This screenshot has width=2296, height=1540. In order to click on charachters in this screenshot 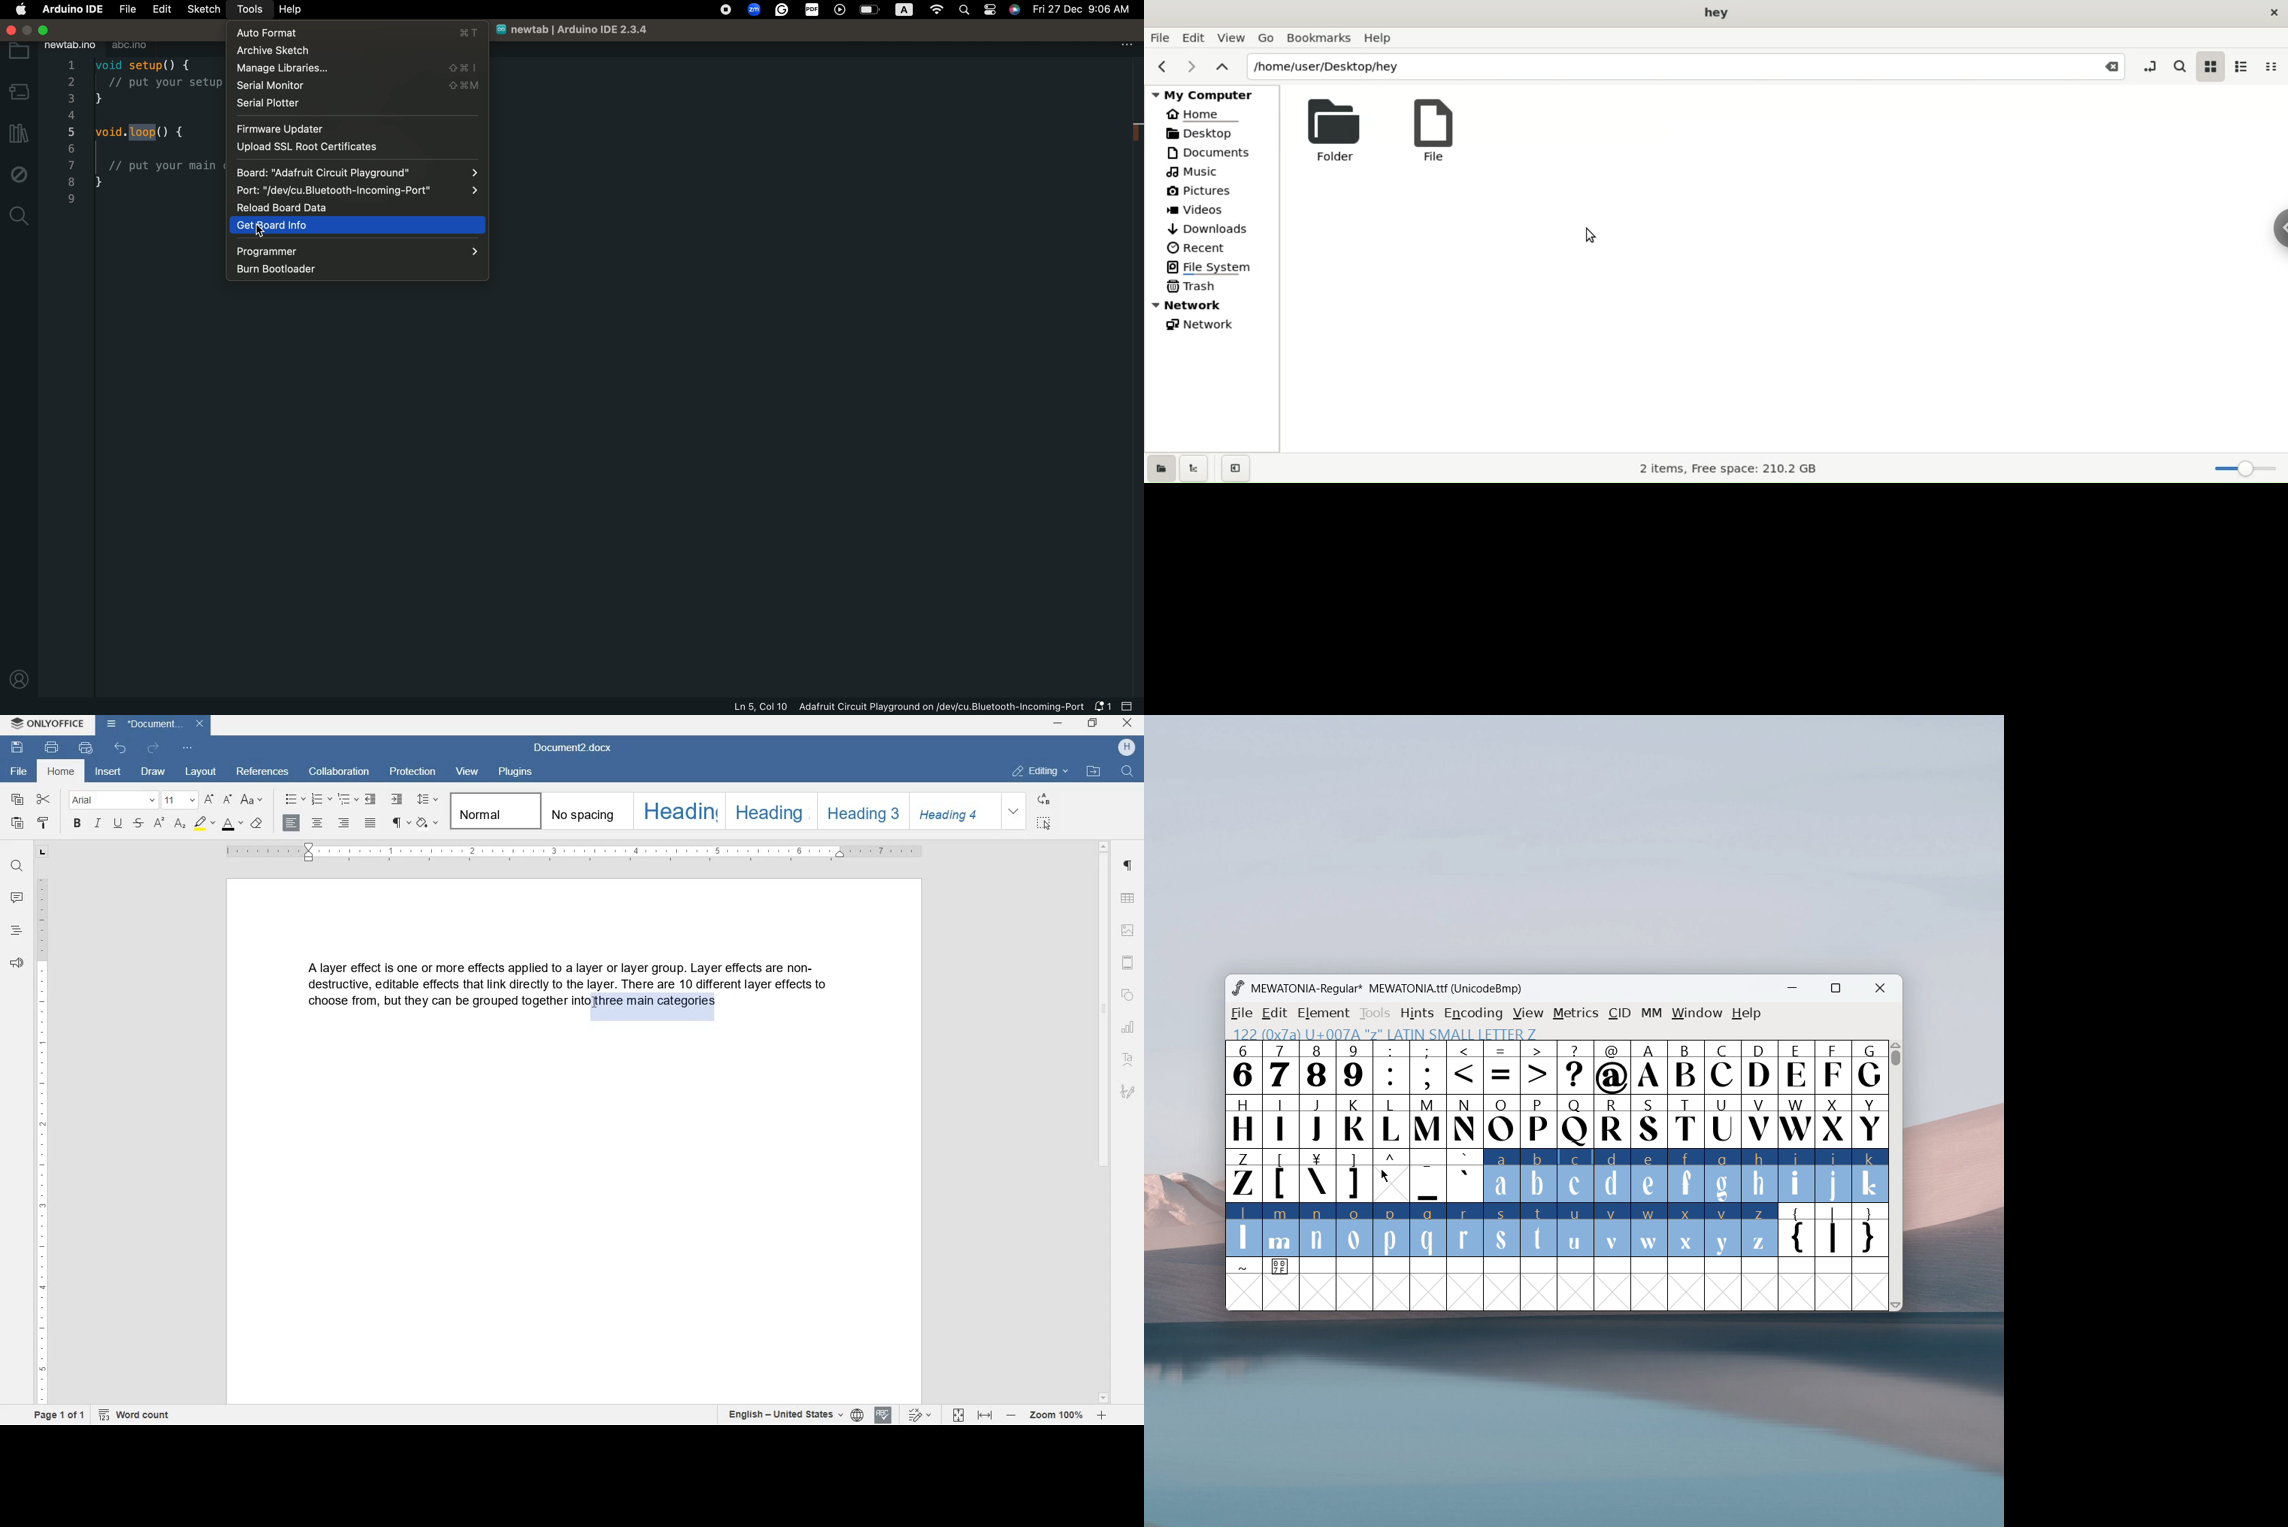, I will do `click(1391, 1122)`.